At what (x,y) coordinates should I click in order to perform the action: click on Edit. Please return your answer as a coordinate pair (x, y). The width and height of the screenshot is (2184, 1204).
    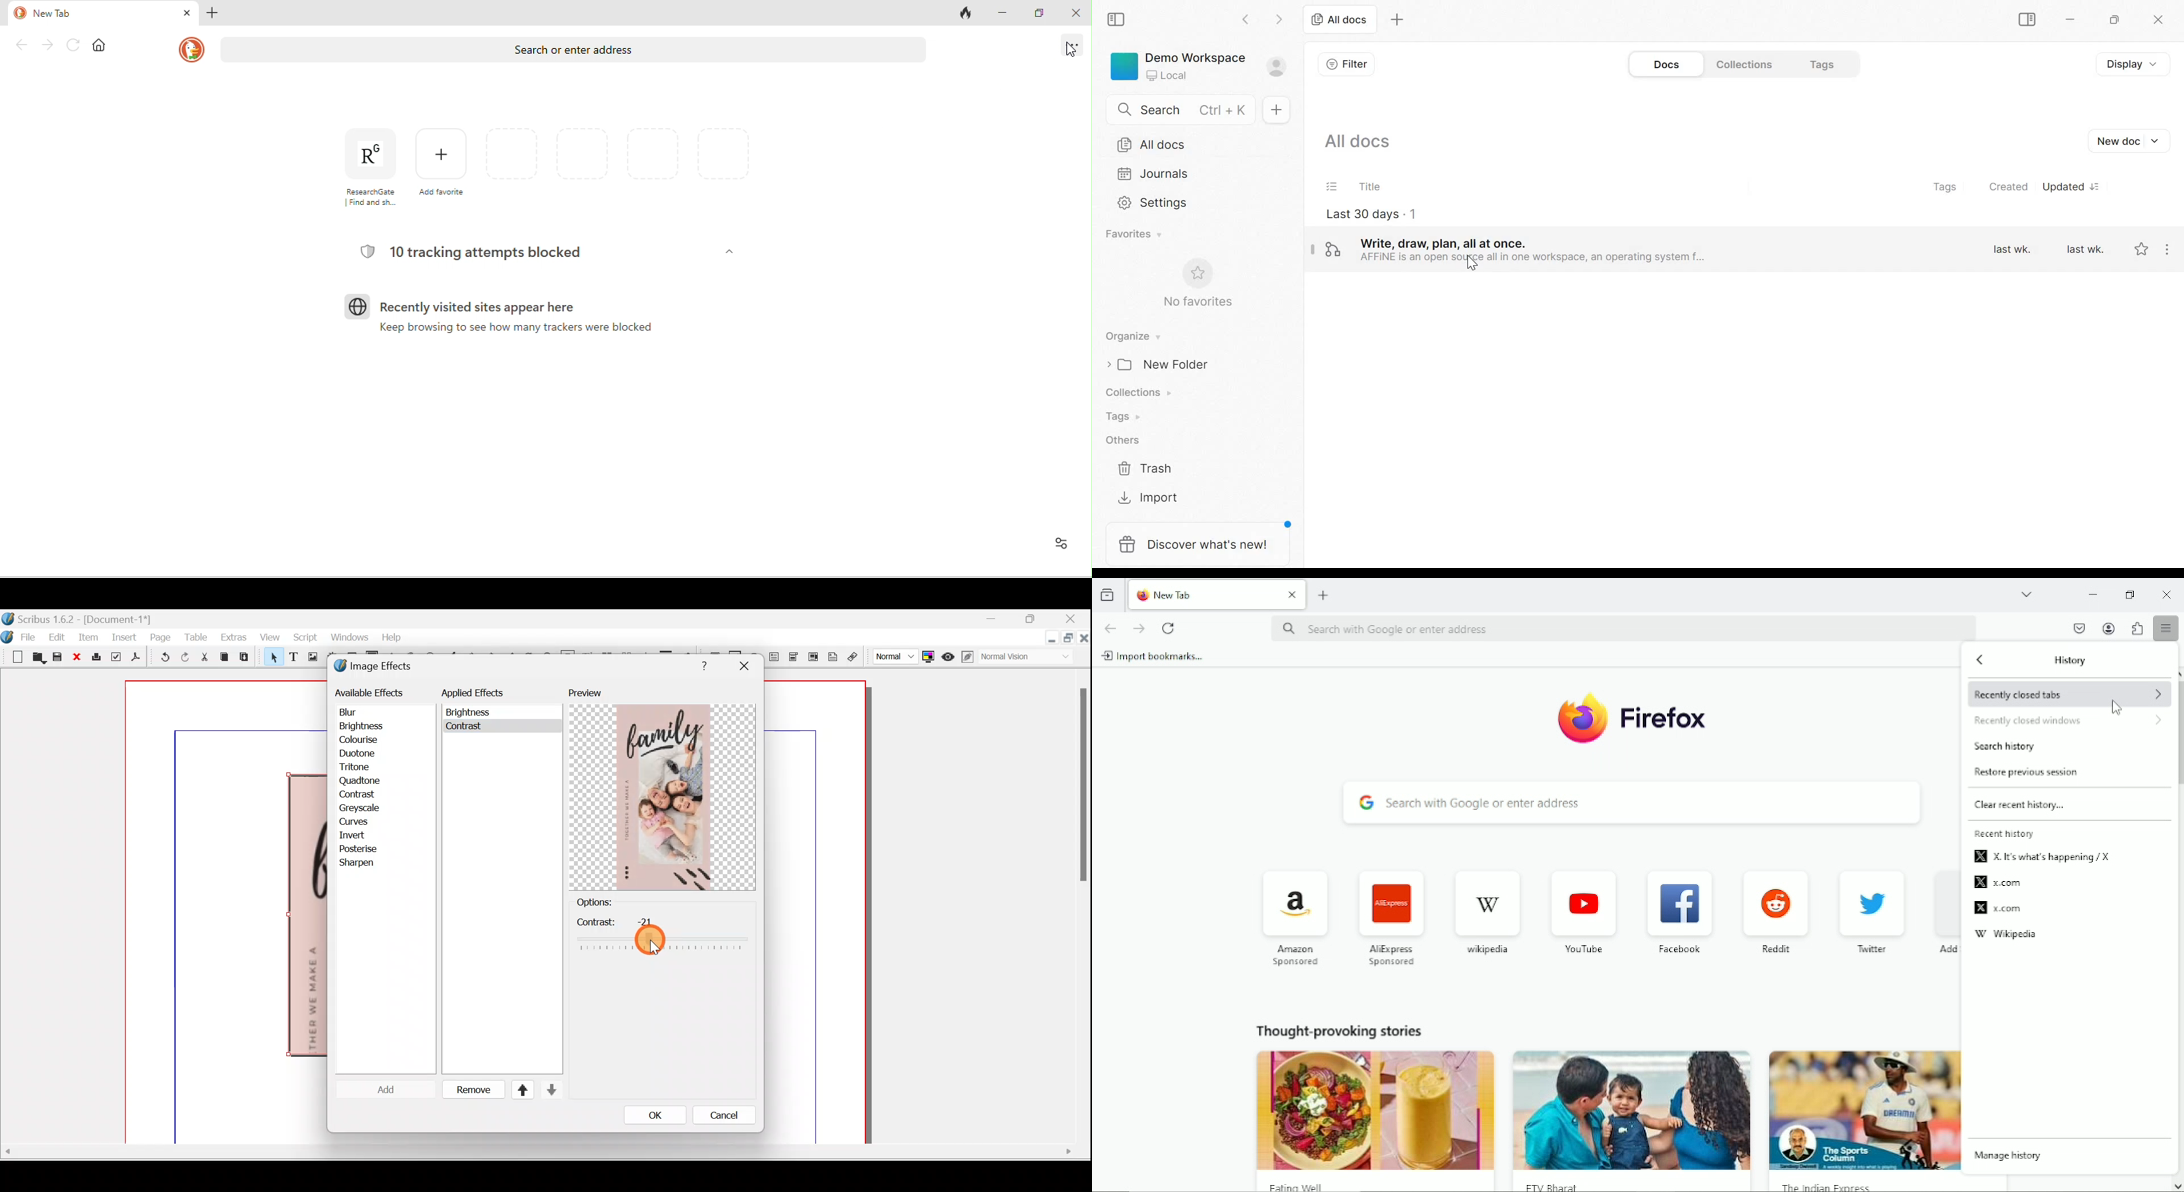
    Looking at the image, I should click on (59, 637).